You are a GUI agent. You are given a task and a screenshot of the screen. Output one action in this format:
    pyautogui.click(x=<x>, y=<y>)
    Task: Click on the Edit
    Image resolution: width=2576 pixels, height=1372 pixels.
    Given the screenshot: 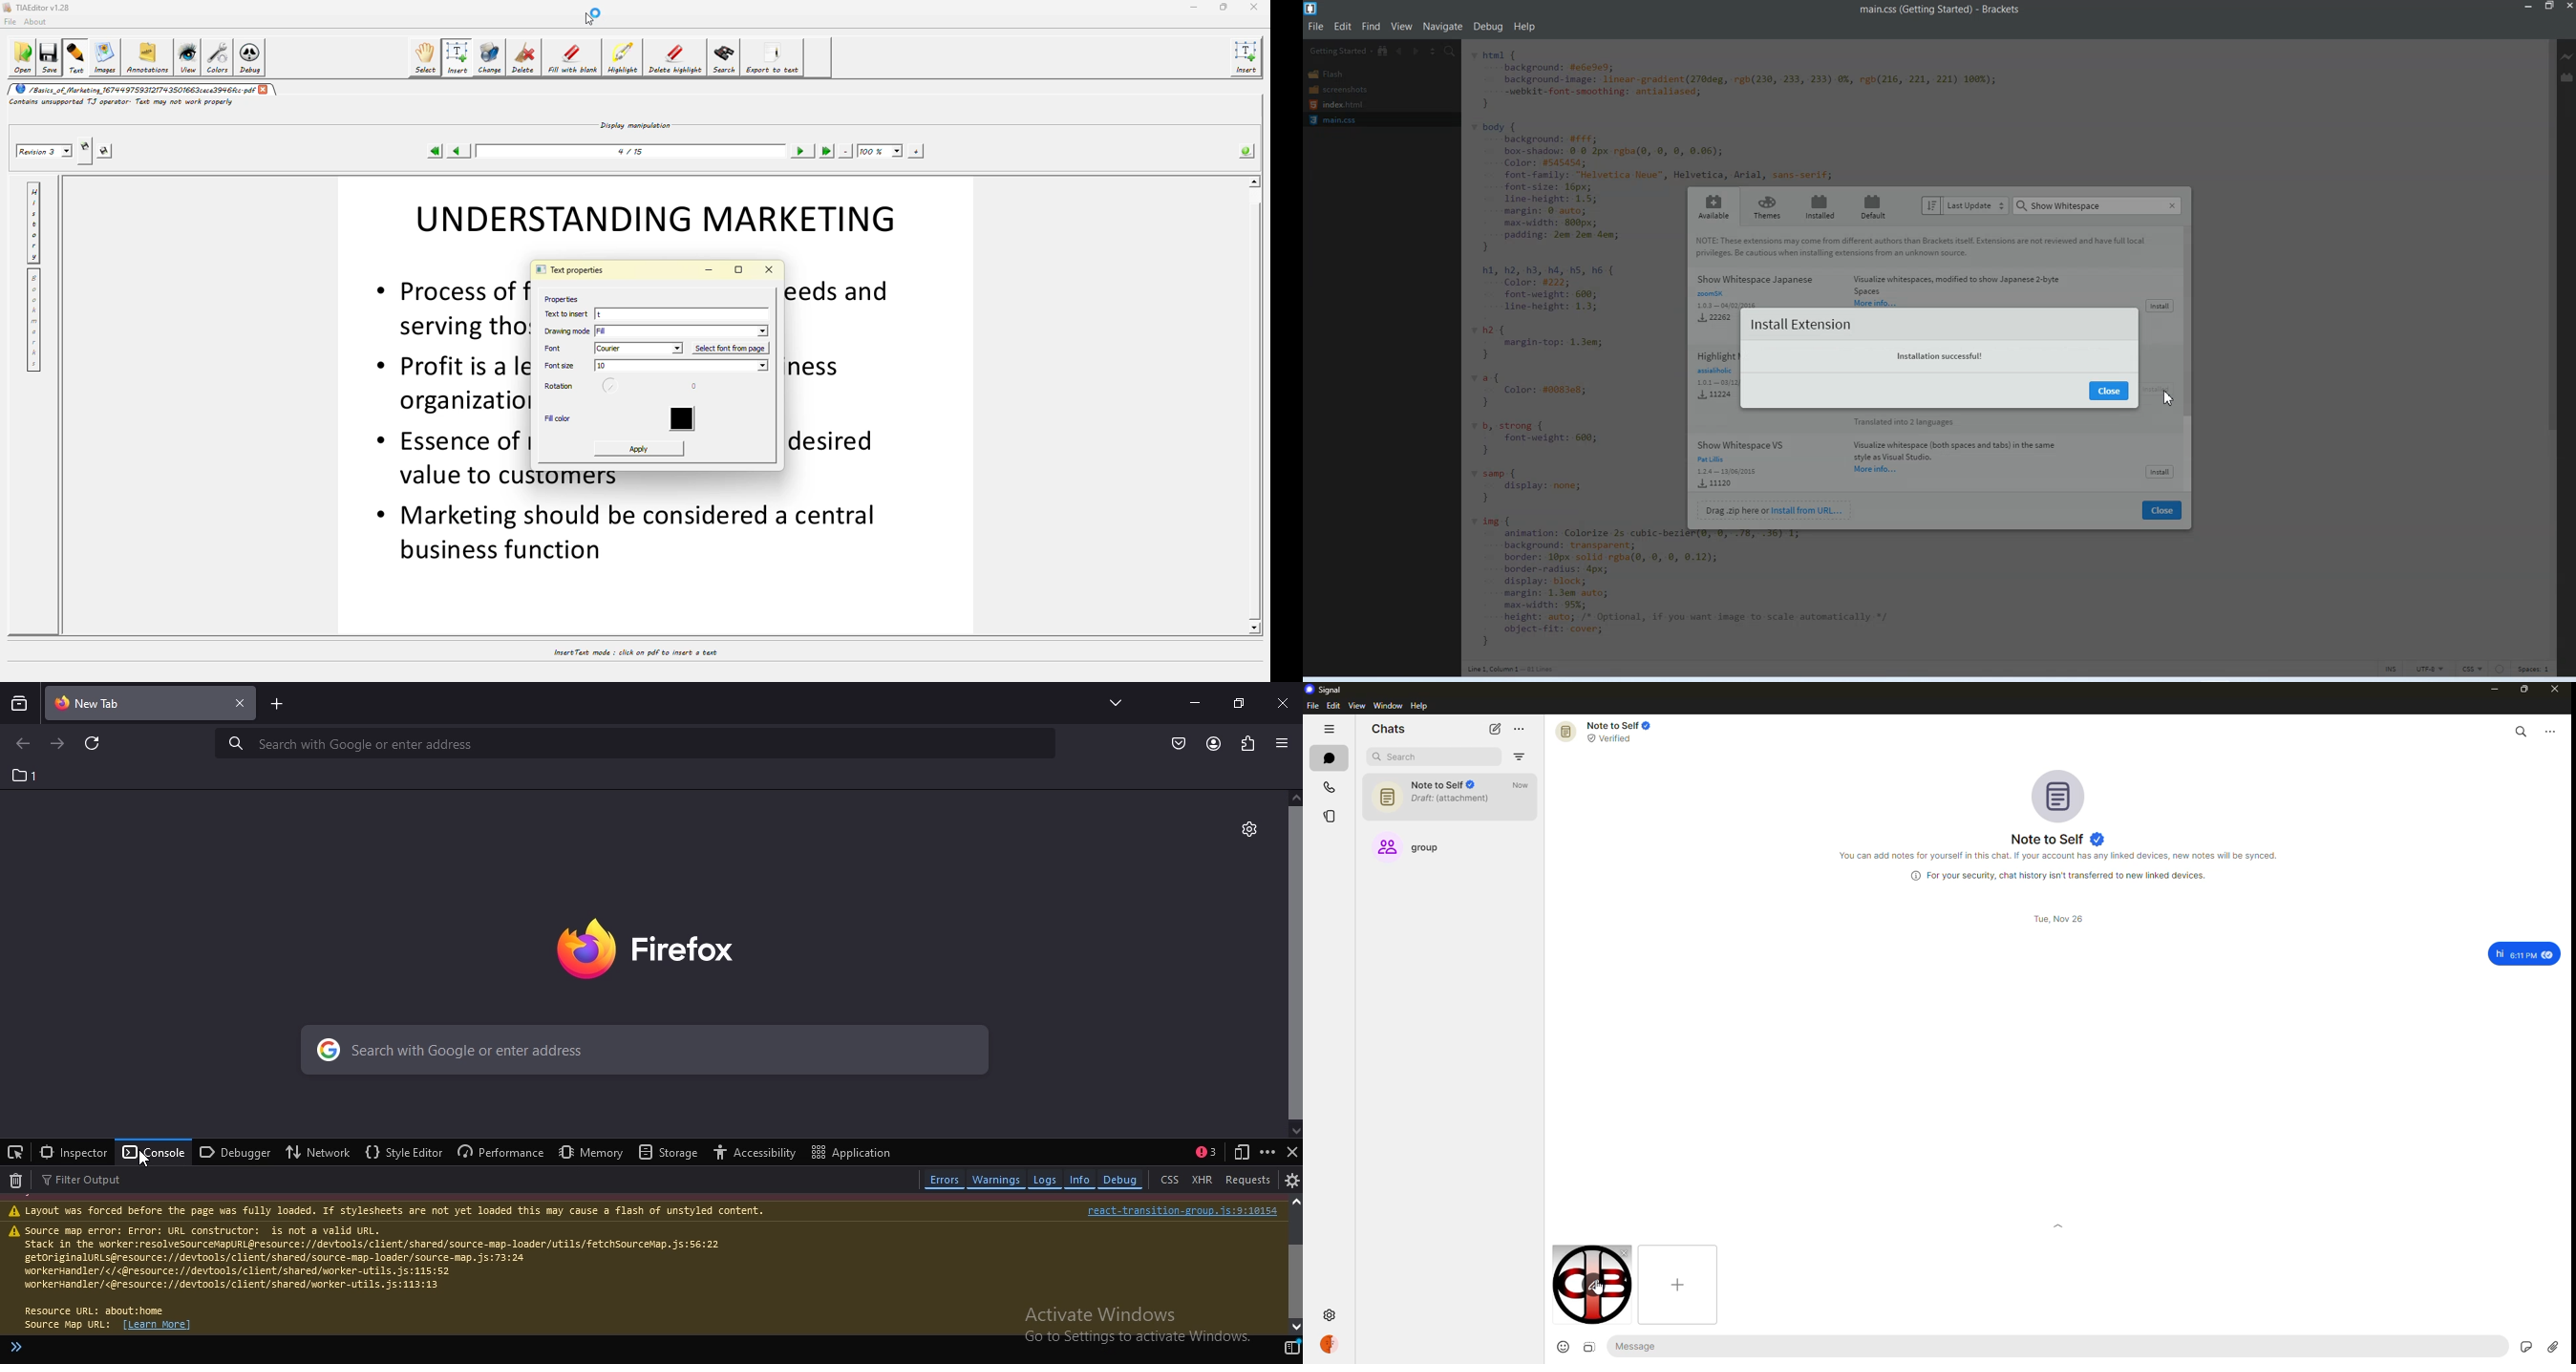 What is the action you would take?
    pyautogui.click(x=1344, y=26)
    